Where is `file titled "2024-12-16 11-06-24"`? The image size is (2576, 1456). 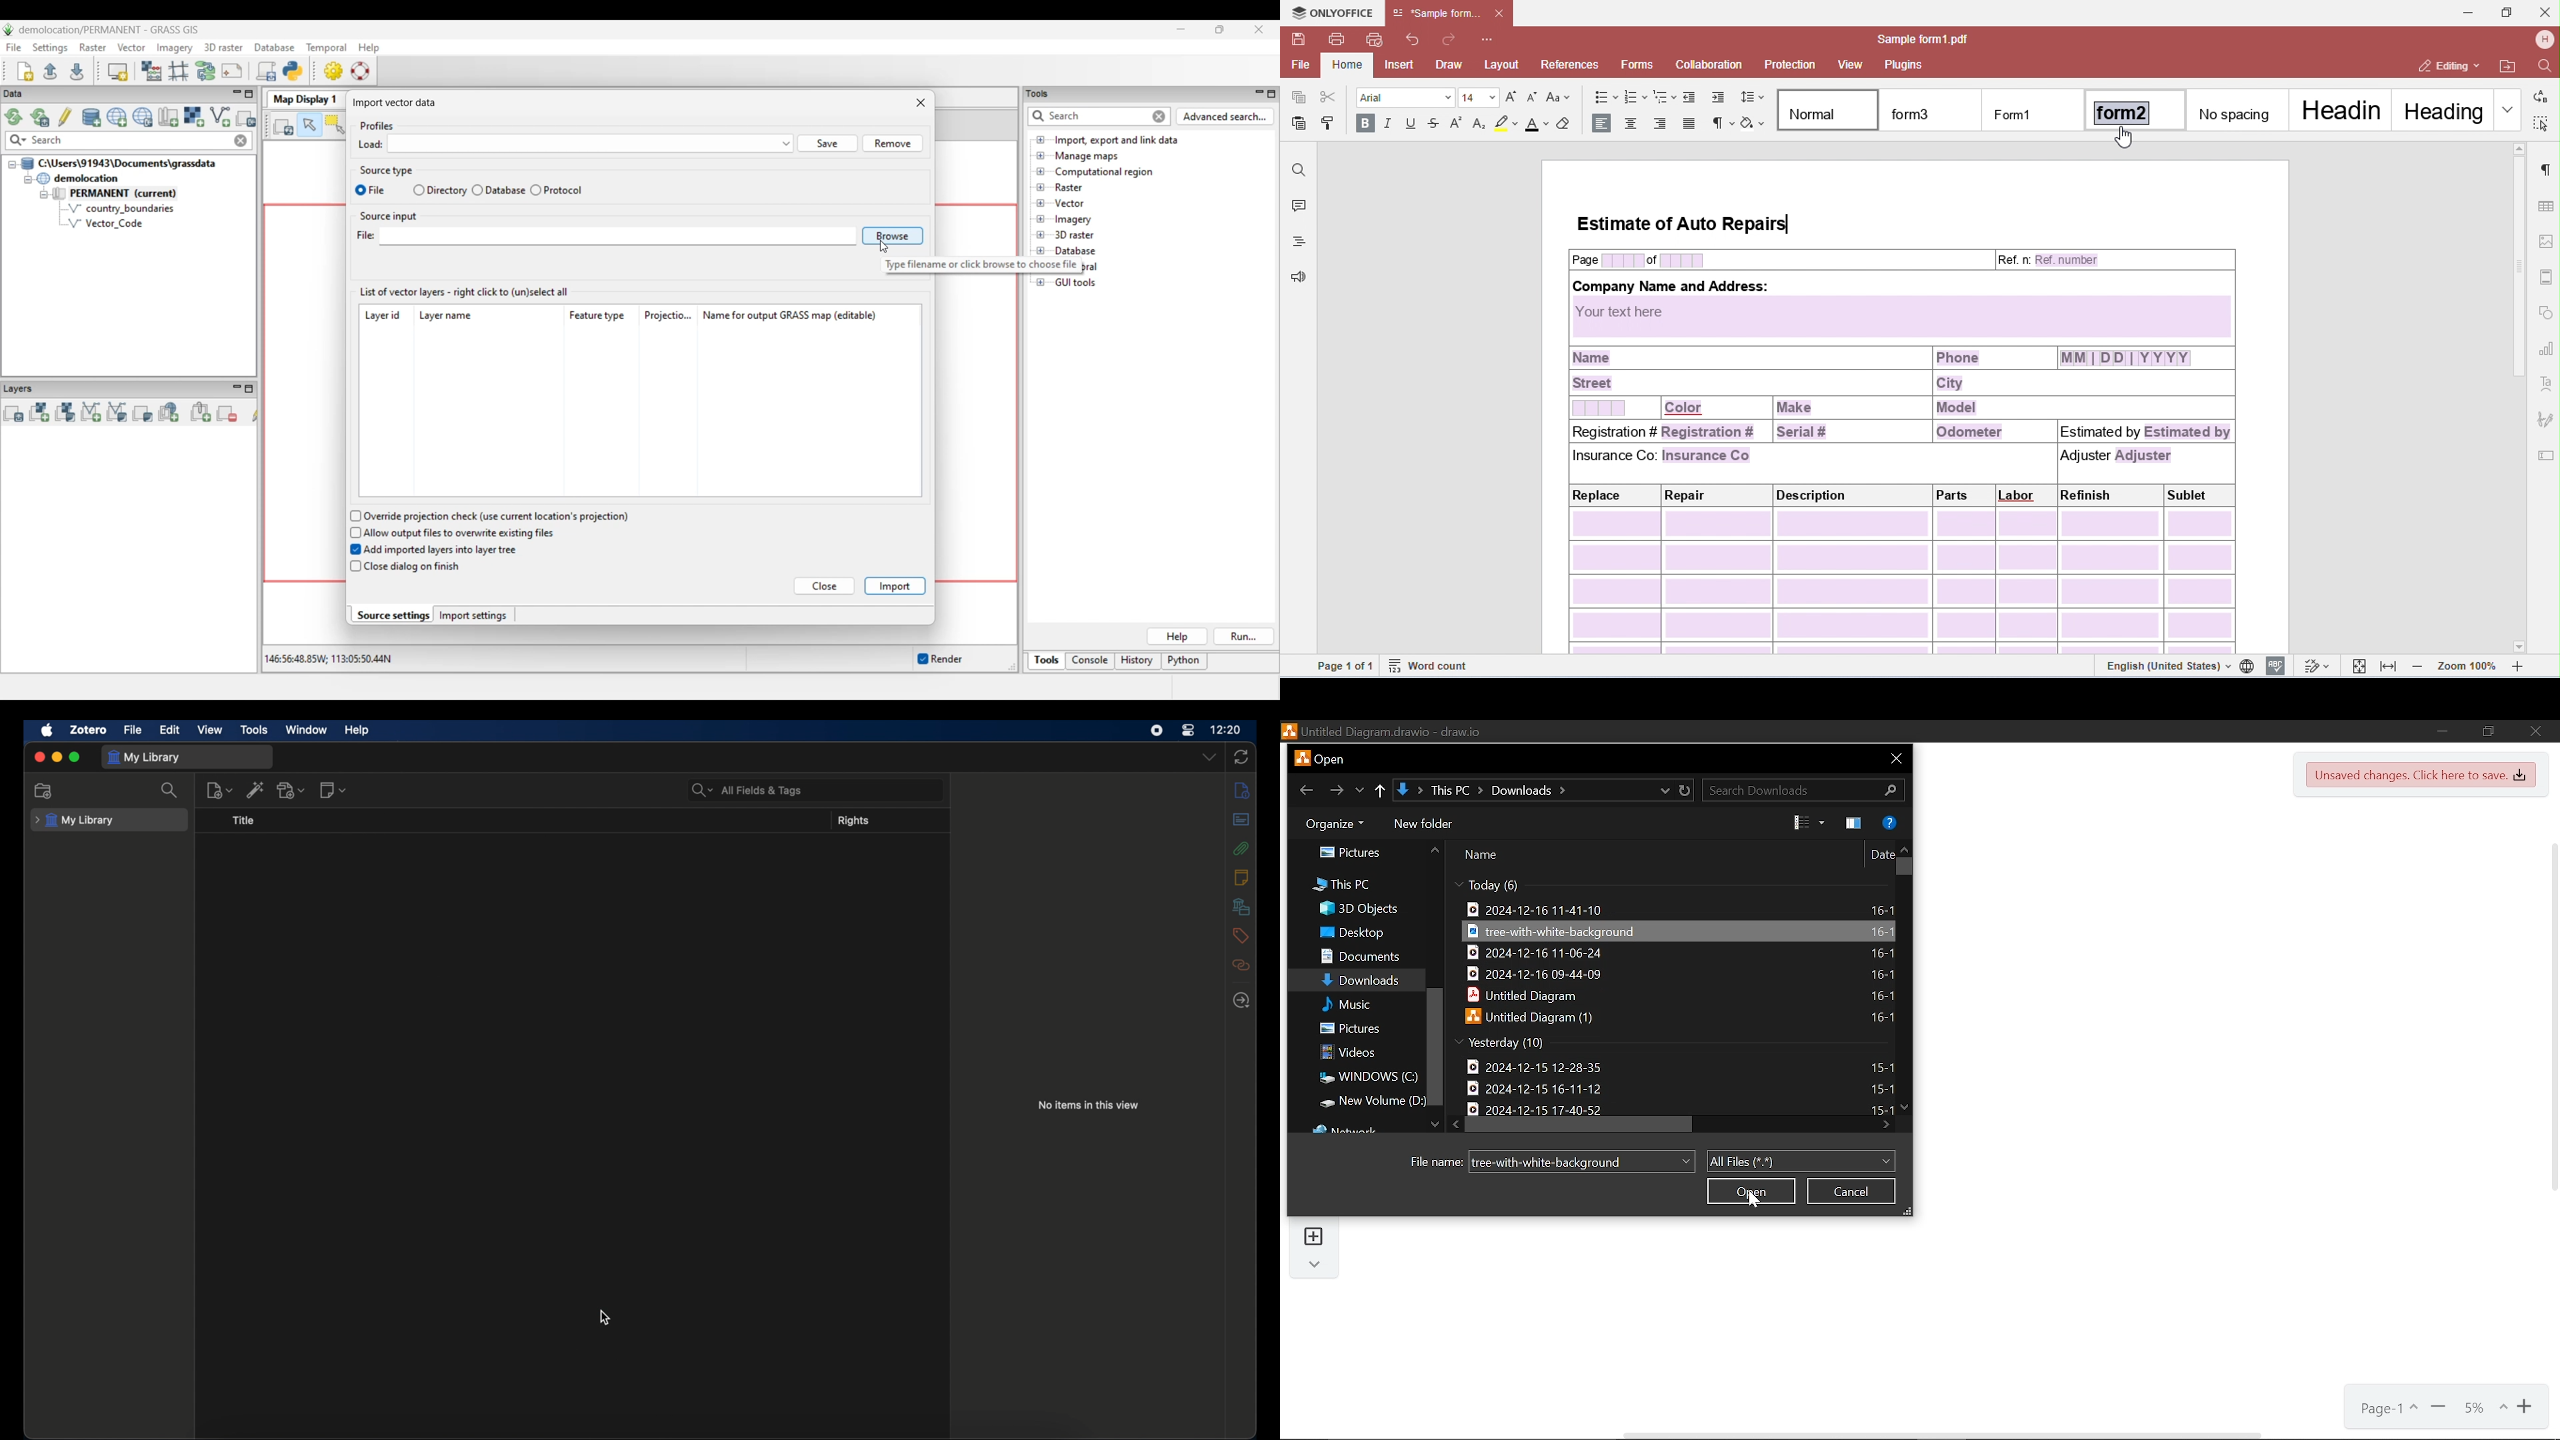 file titled "2024-12-16 11-06-24" is located at coordinates (1678, 953).